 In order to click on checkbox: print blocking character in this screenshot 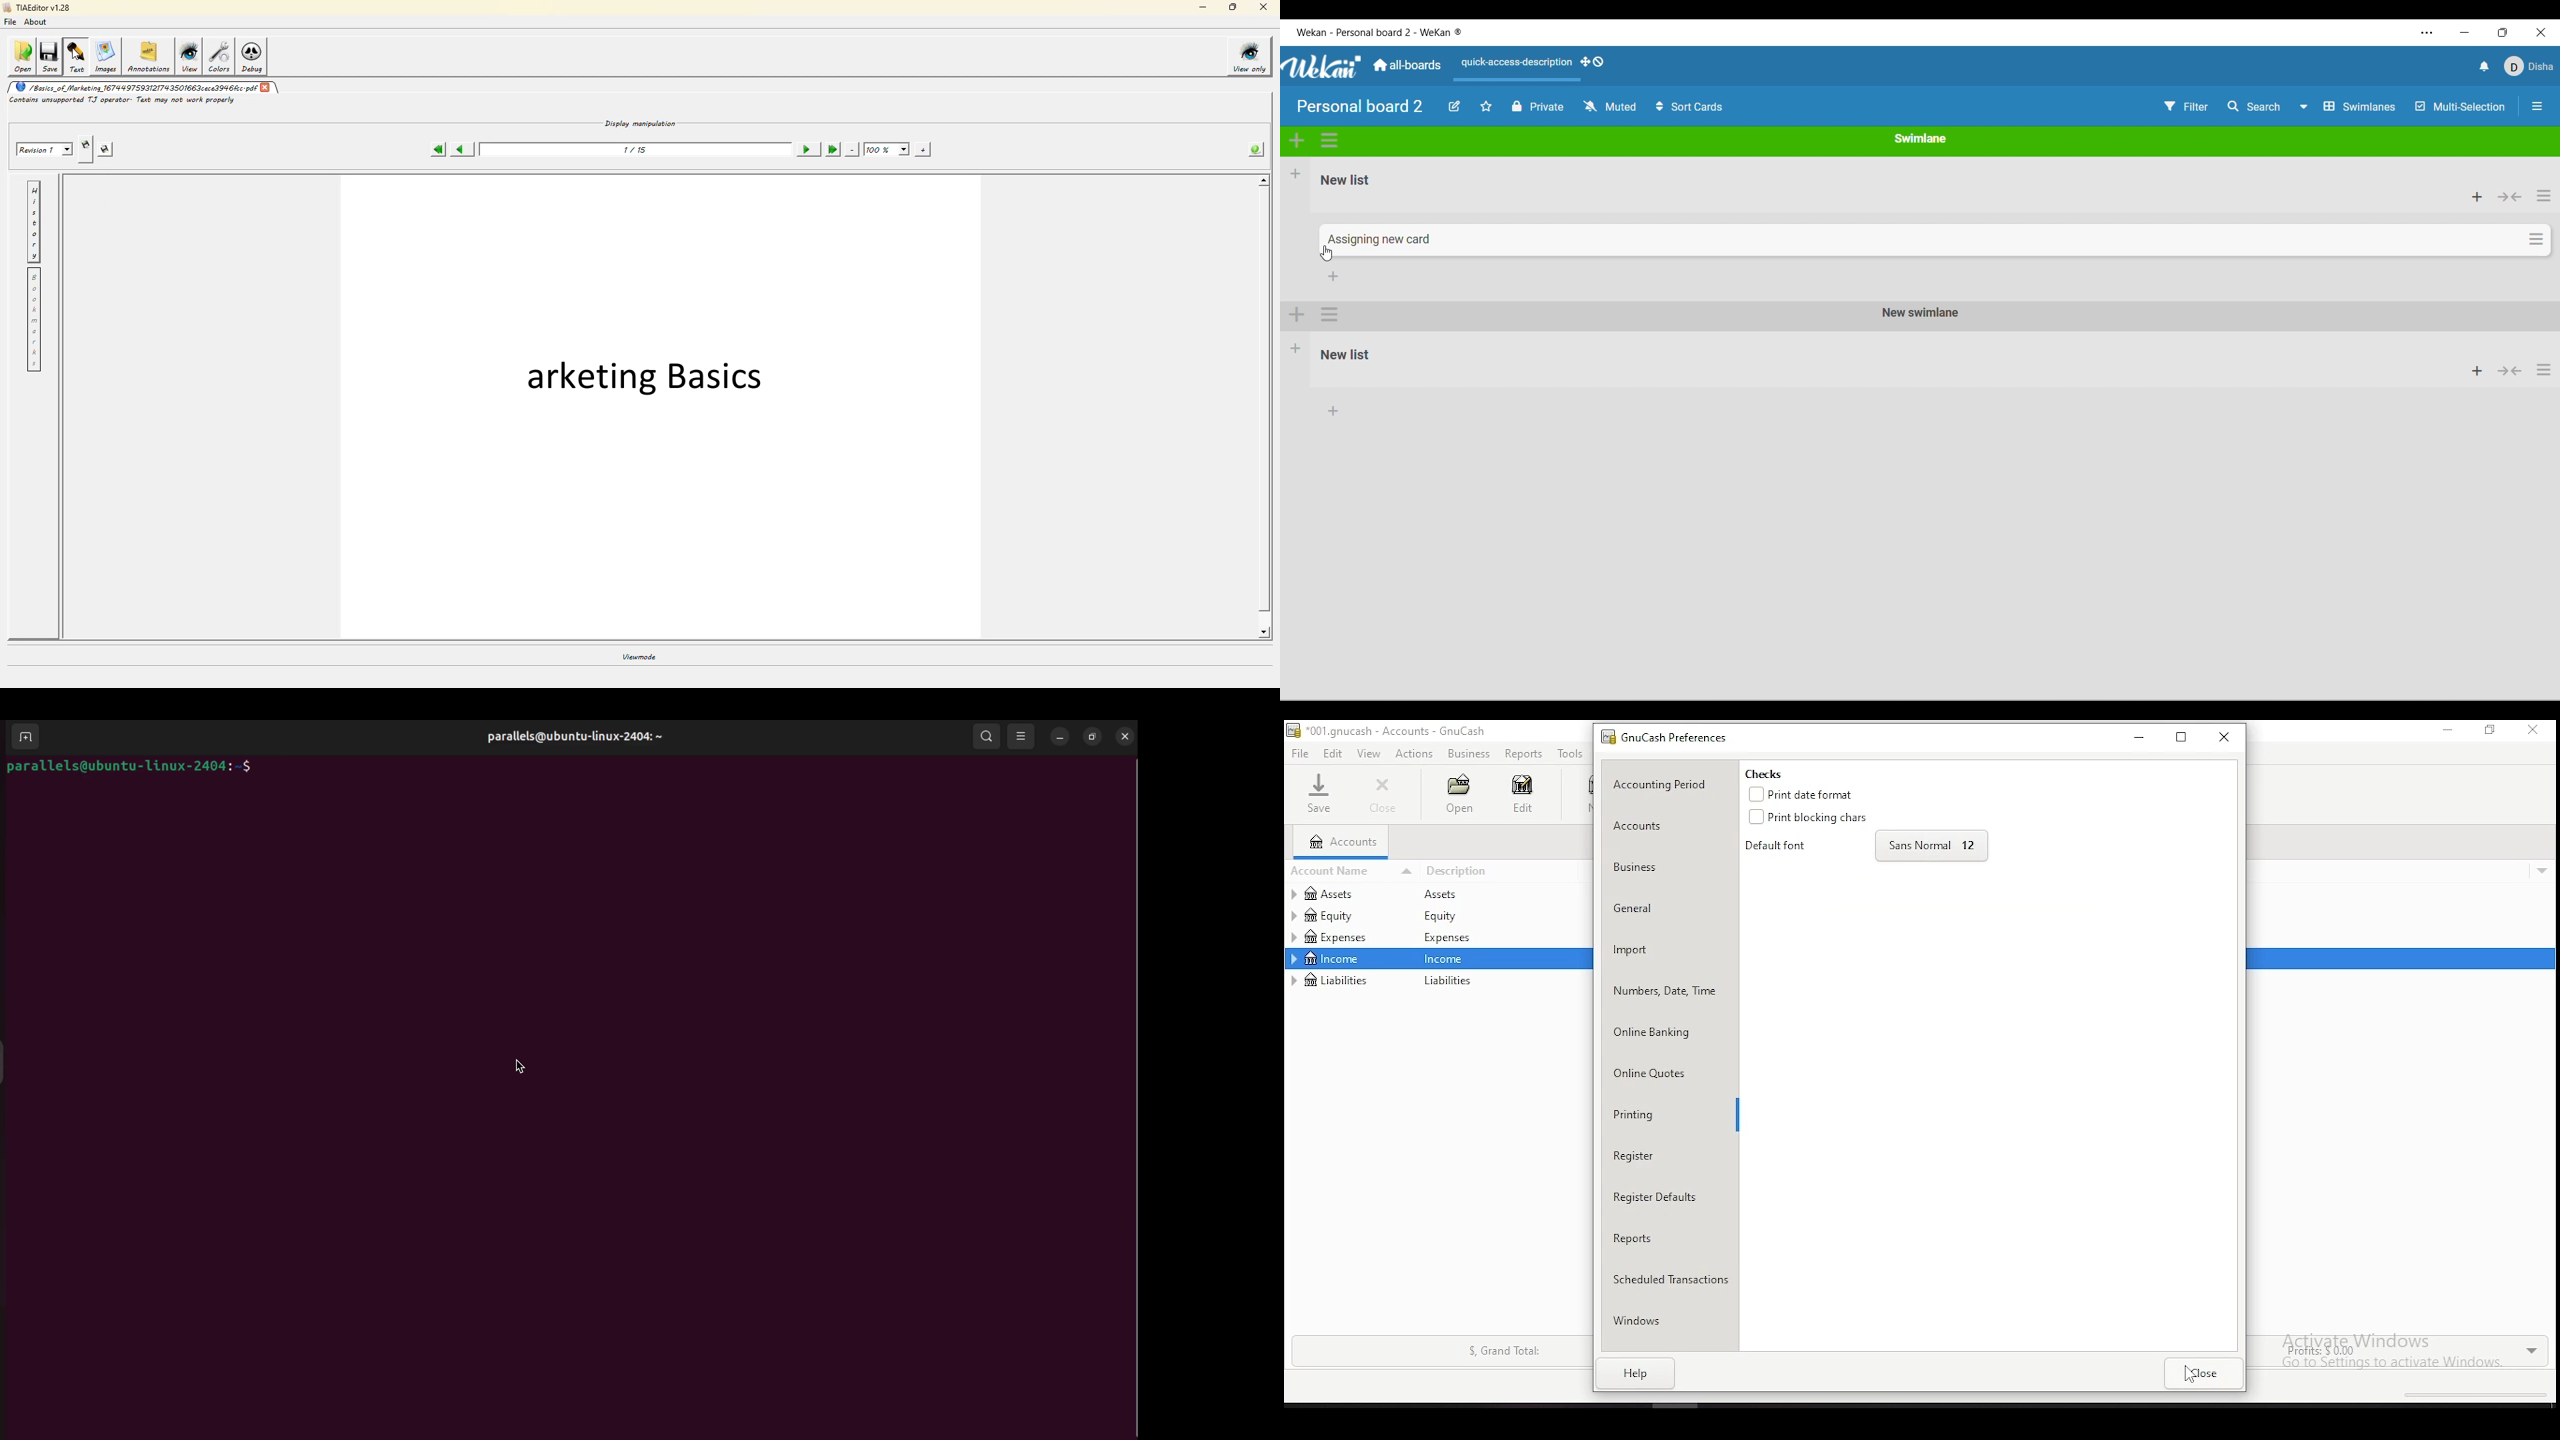, I will do `click(1815, 816)`.